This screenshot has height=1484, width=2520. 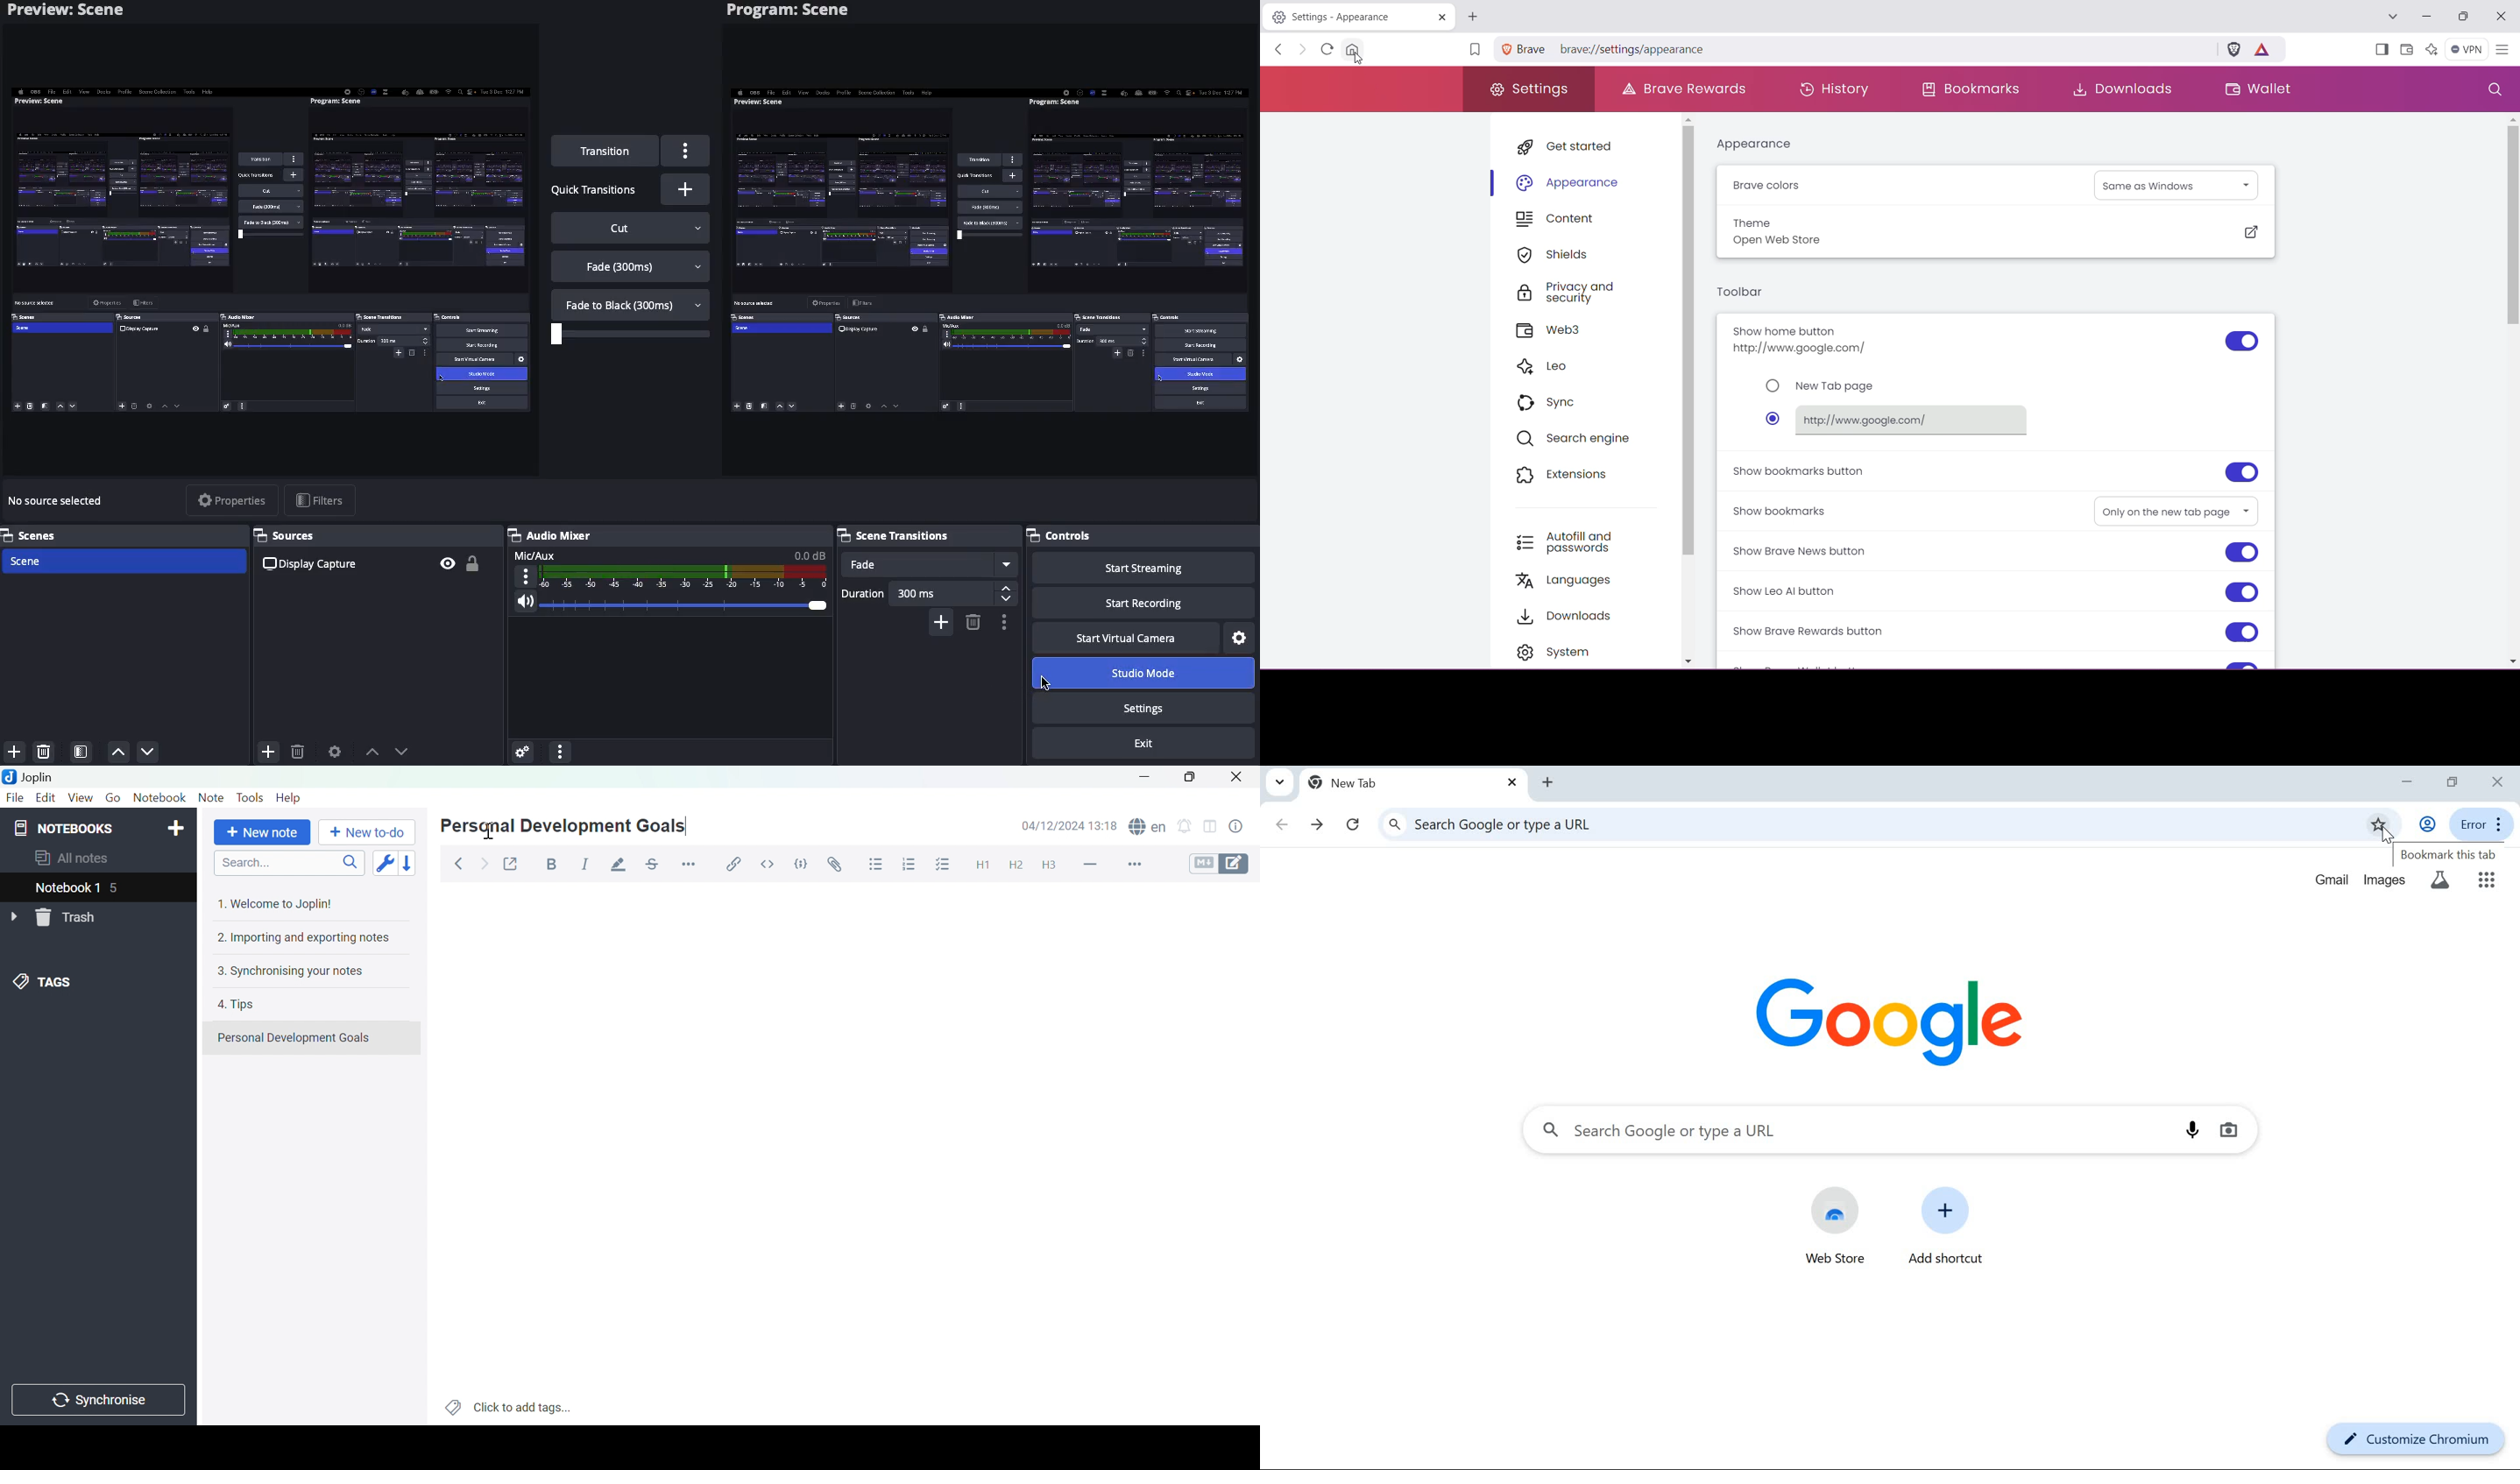 I want to click on Add, so click(x=941, y=623).